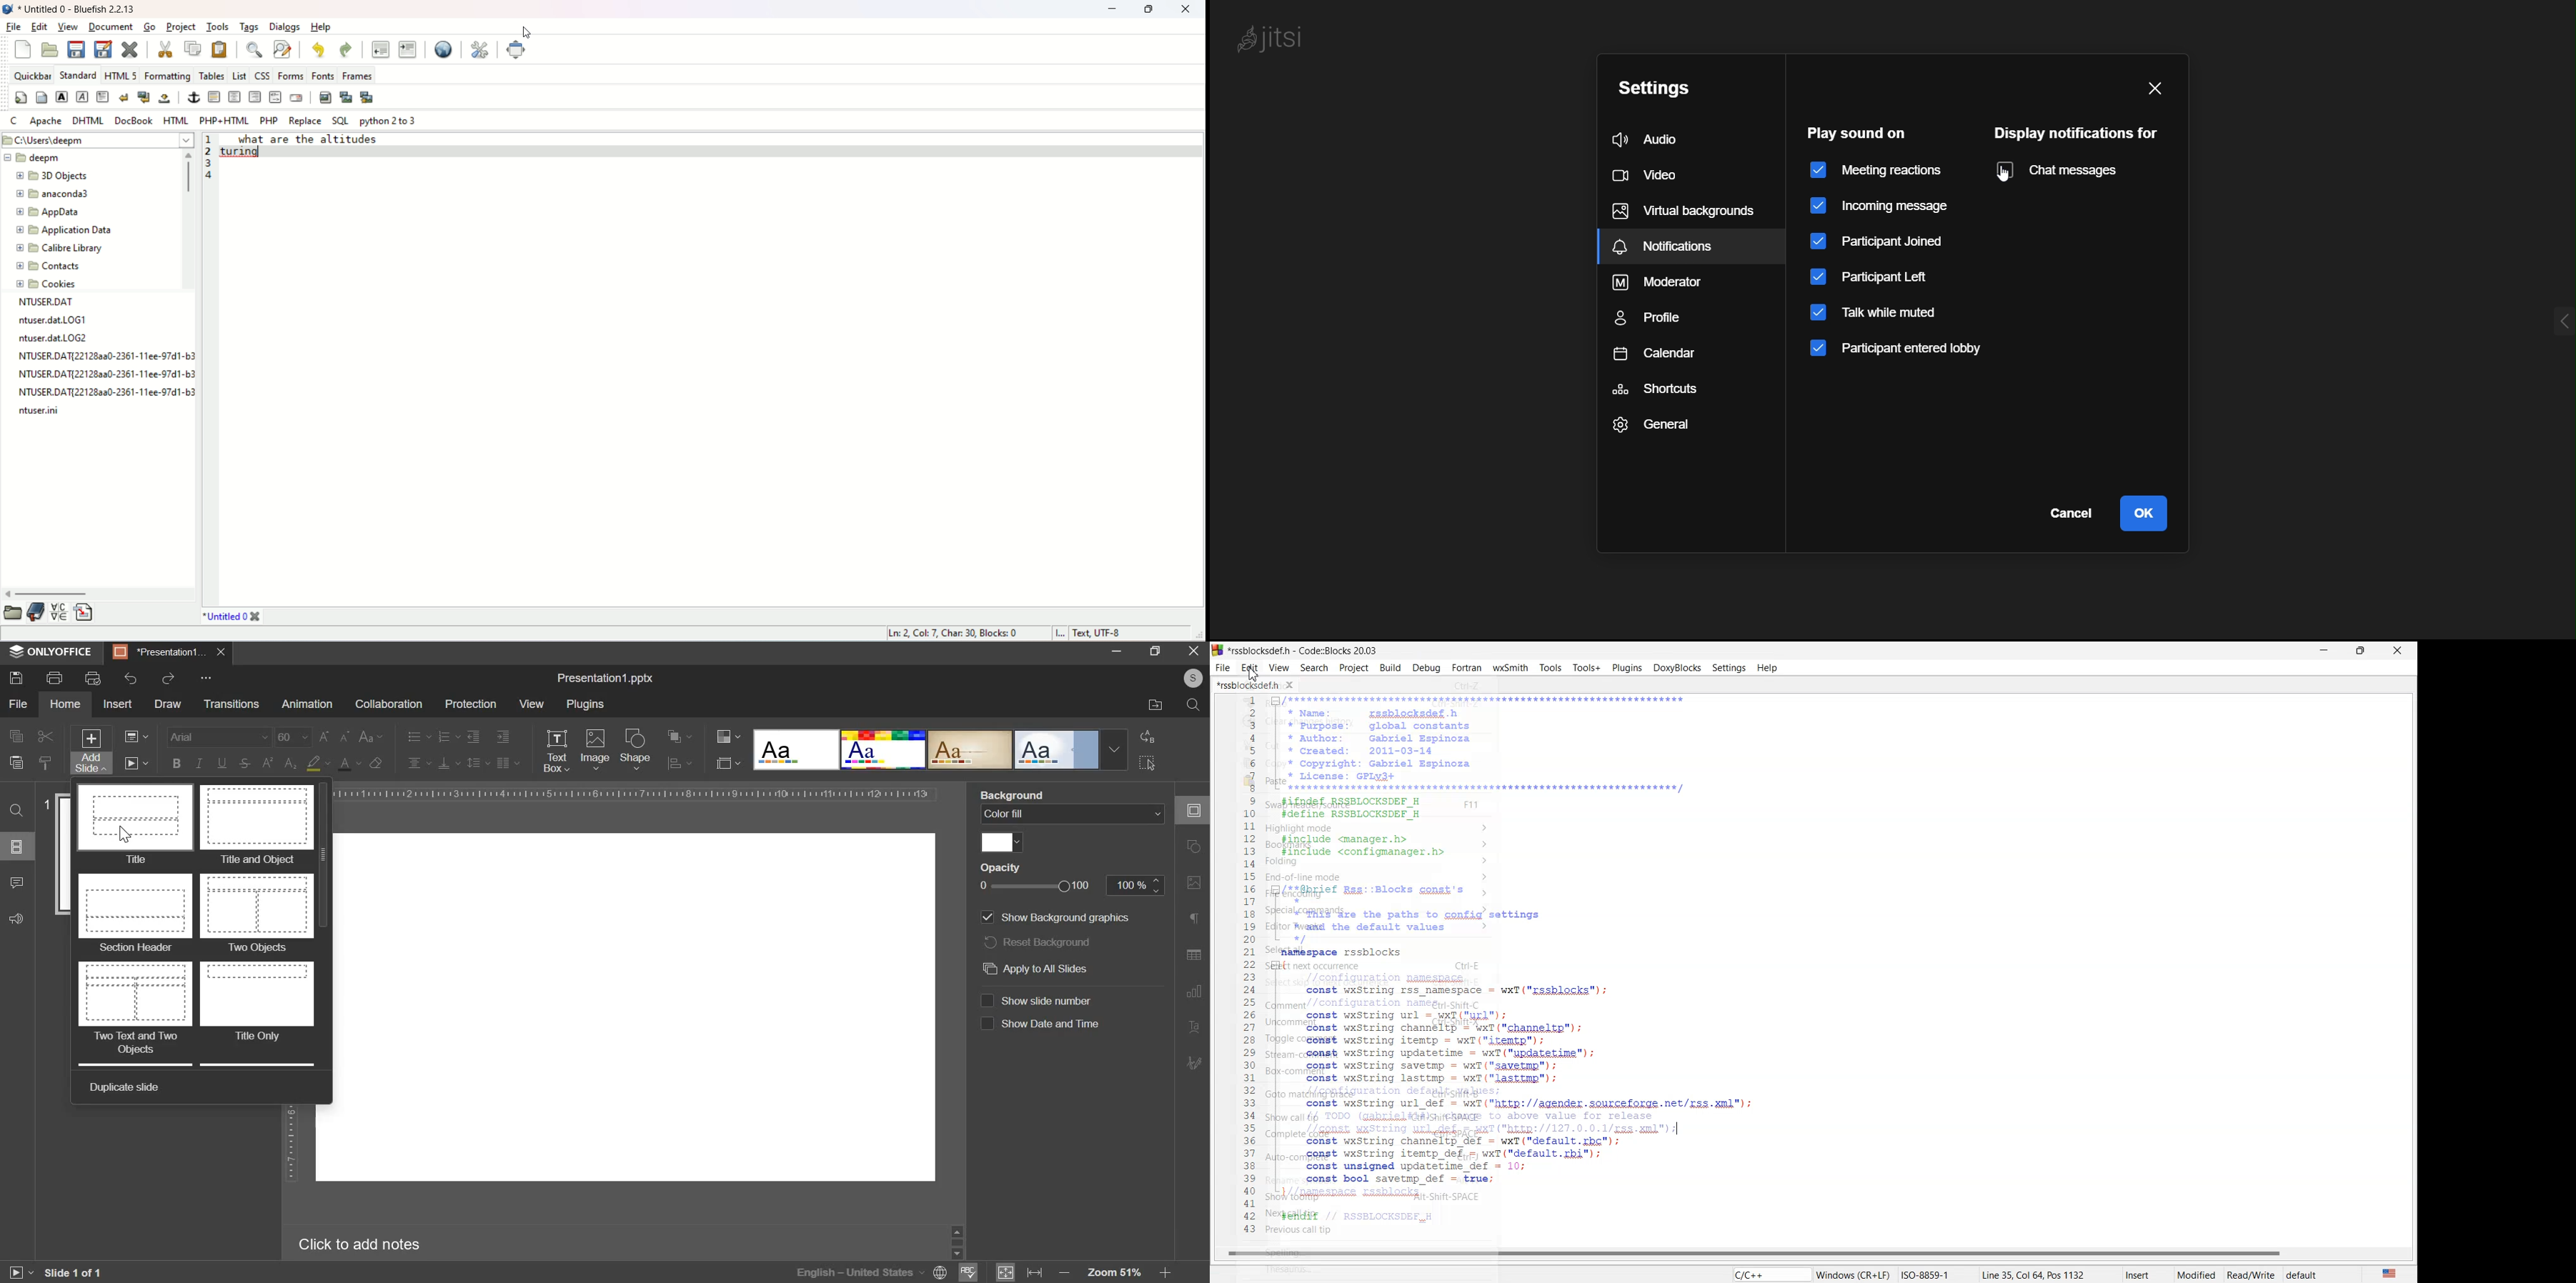 The height and width of the screenshot is (1288, 2576). I want to click on title and object, so click(256, 826).